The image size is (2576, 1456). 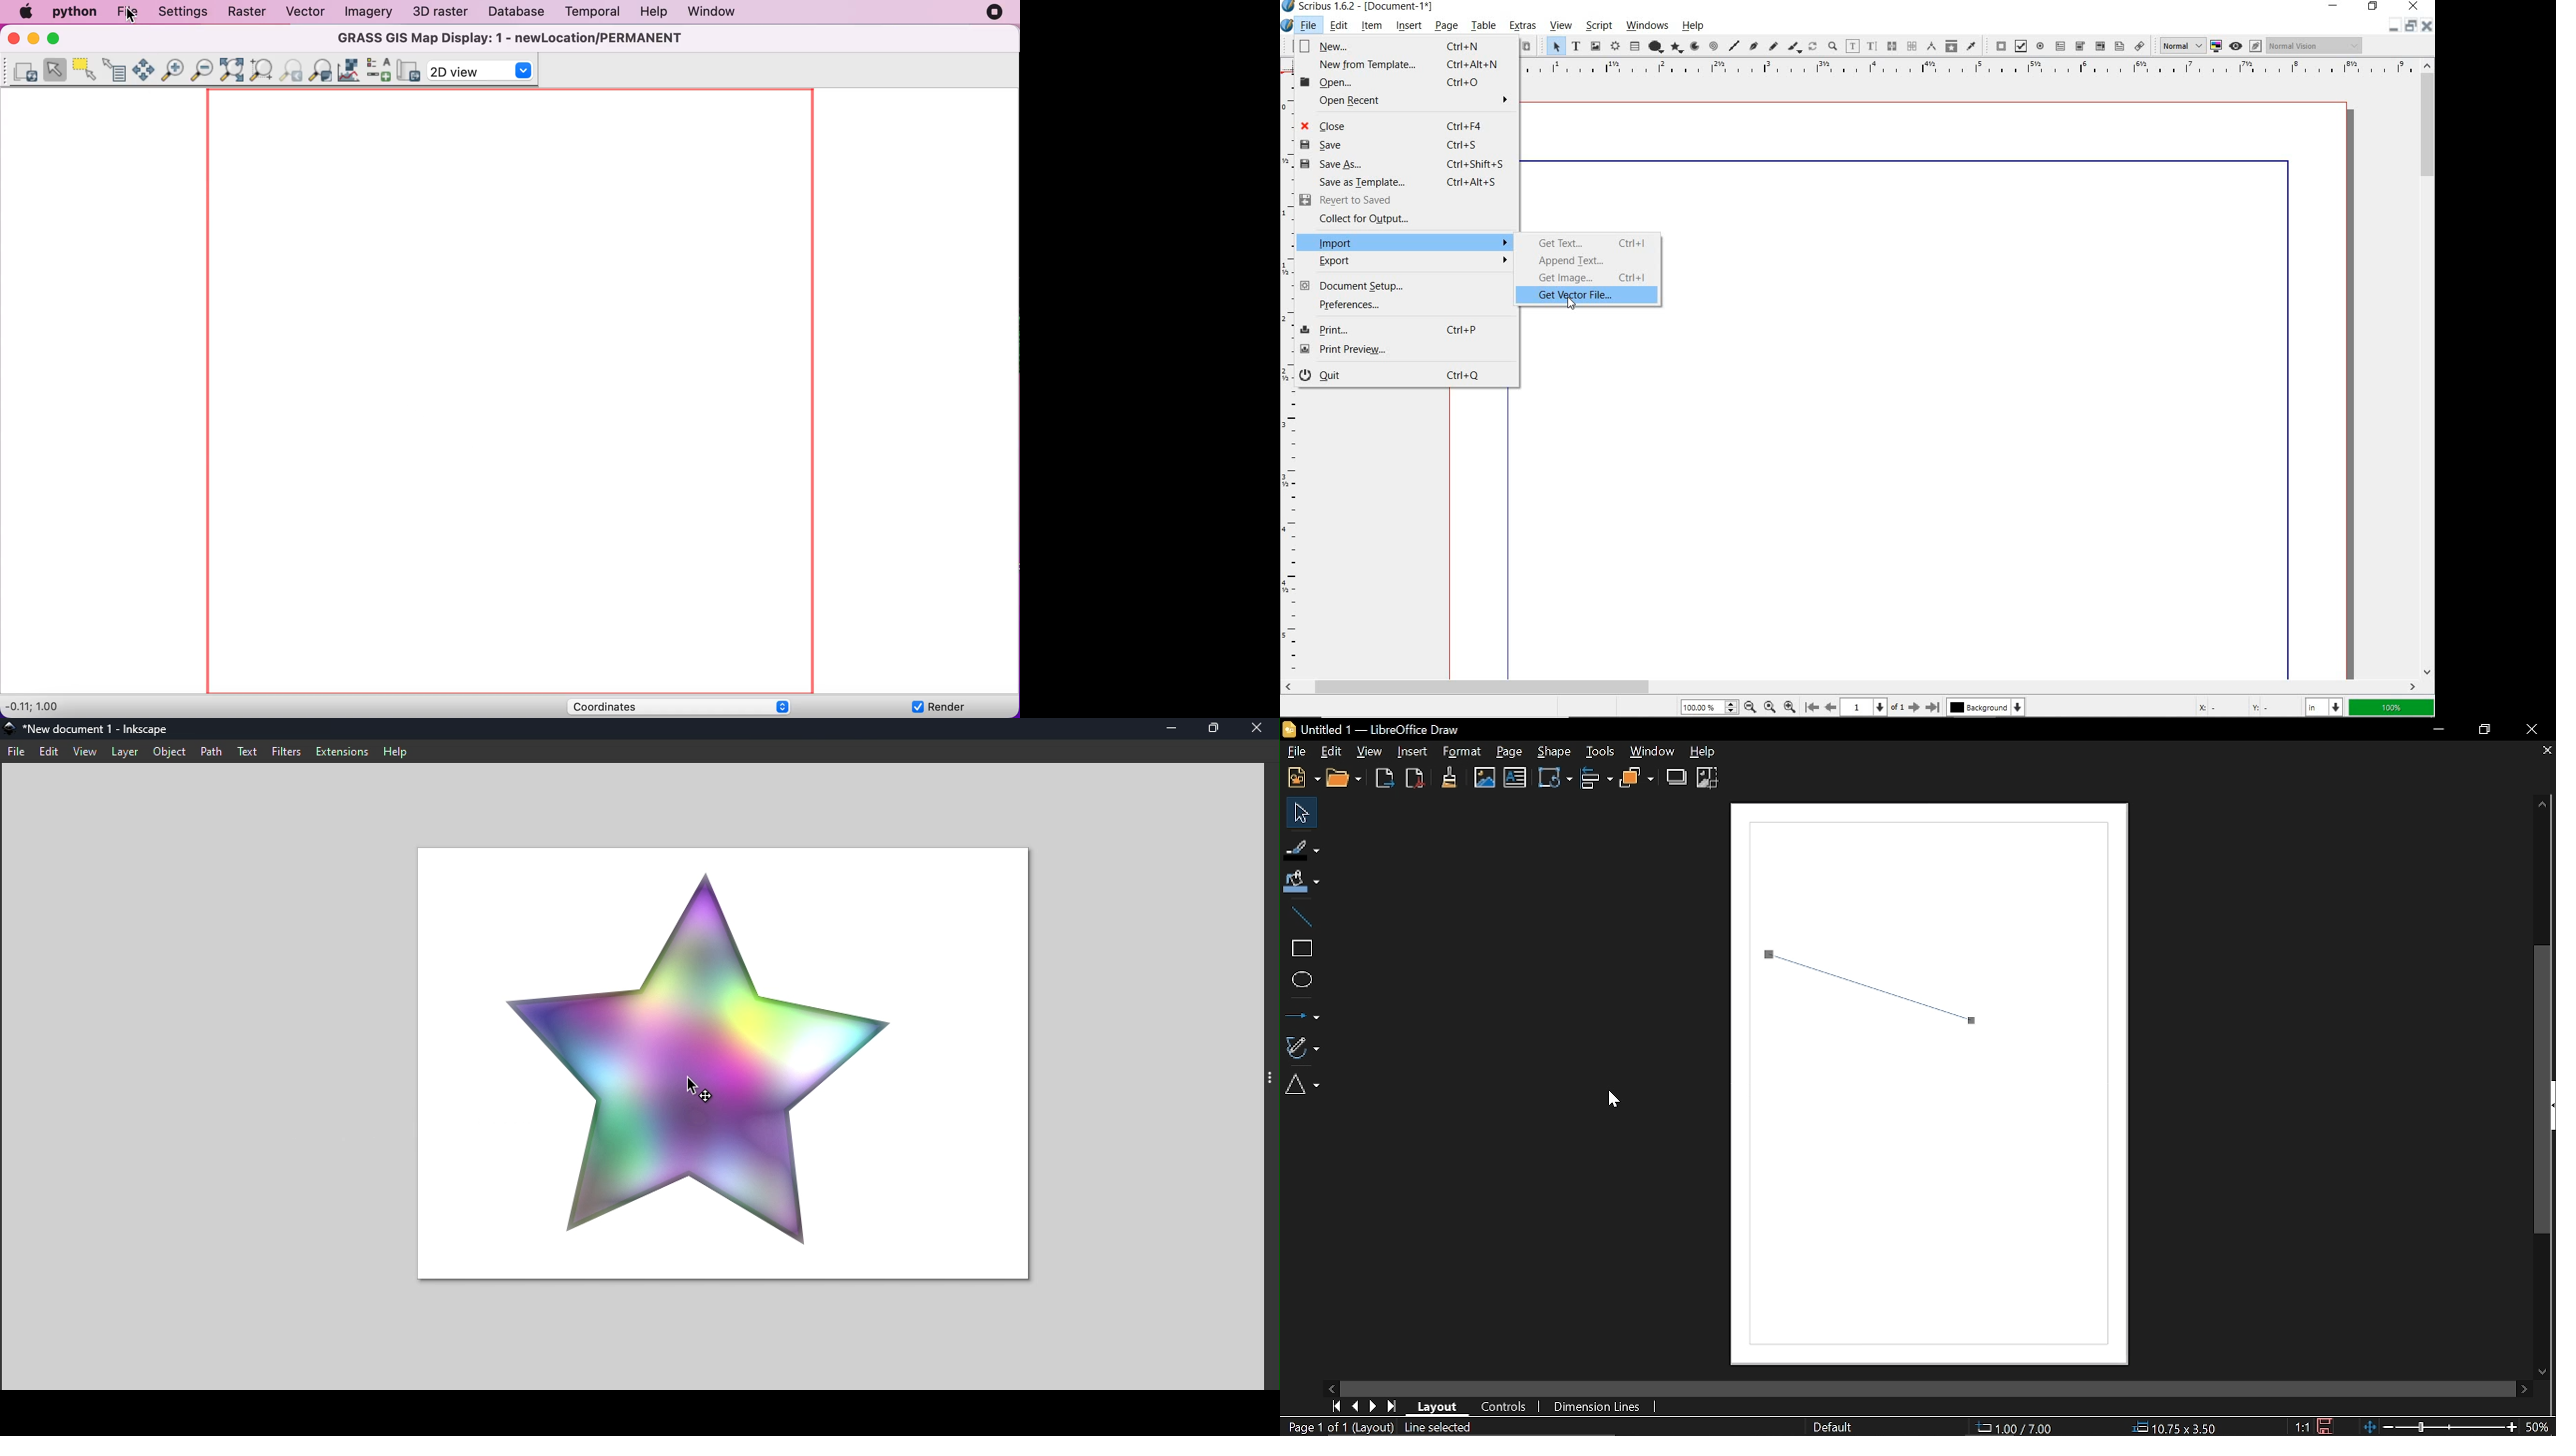 I want to click on pdf text field, so click(x=2061, y=45).